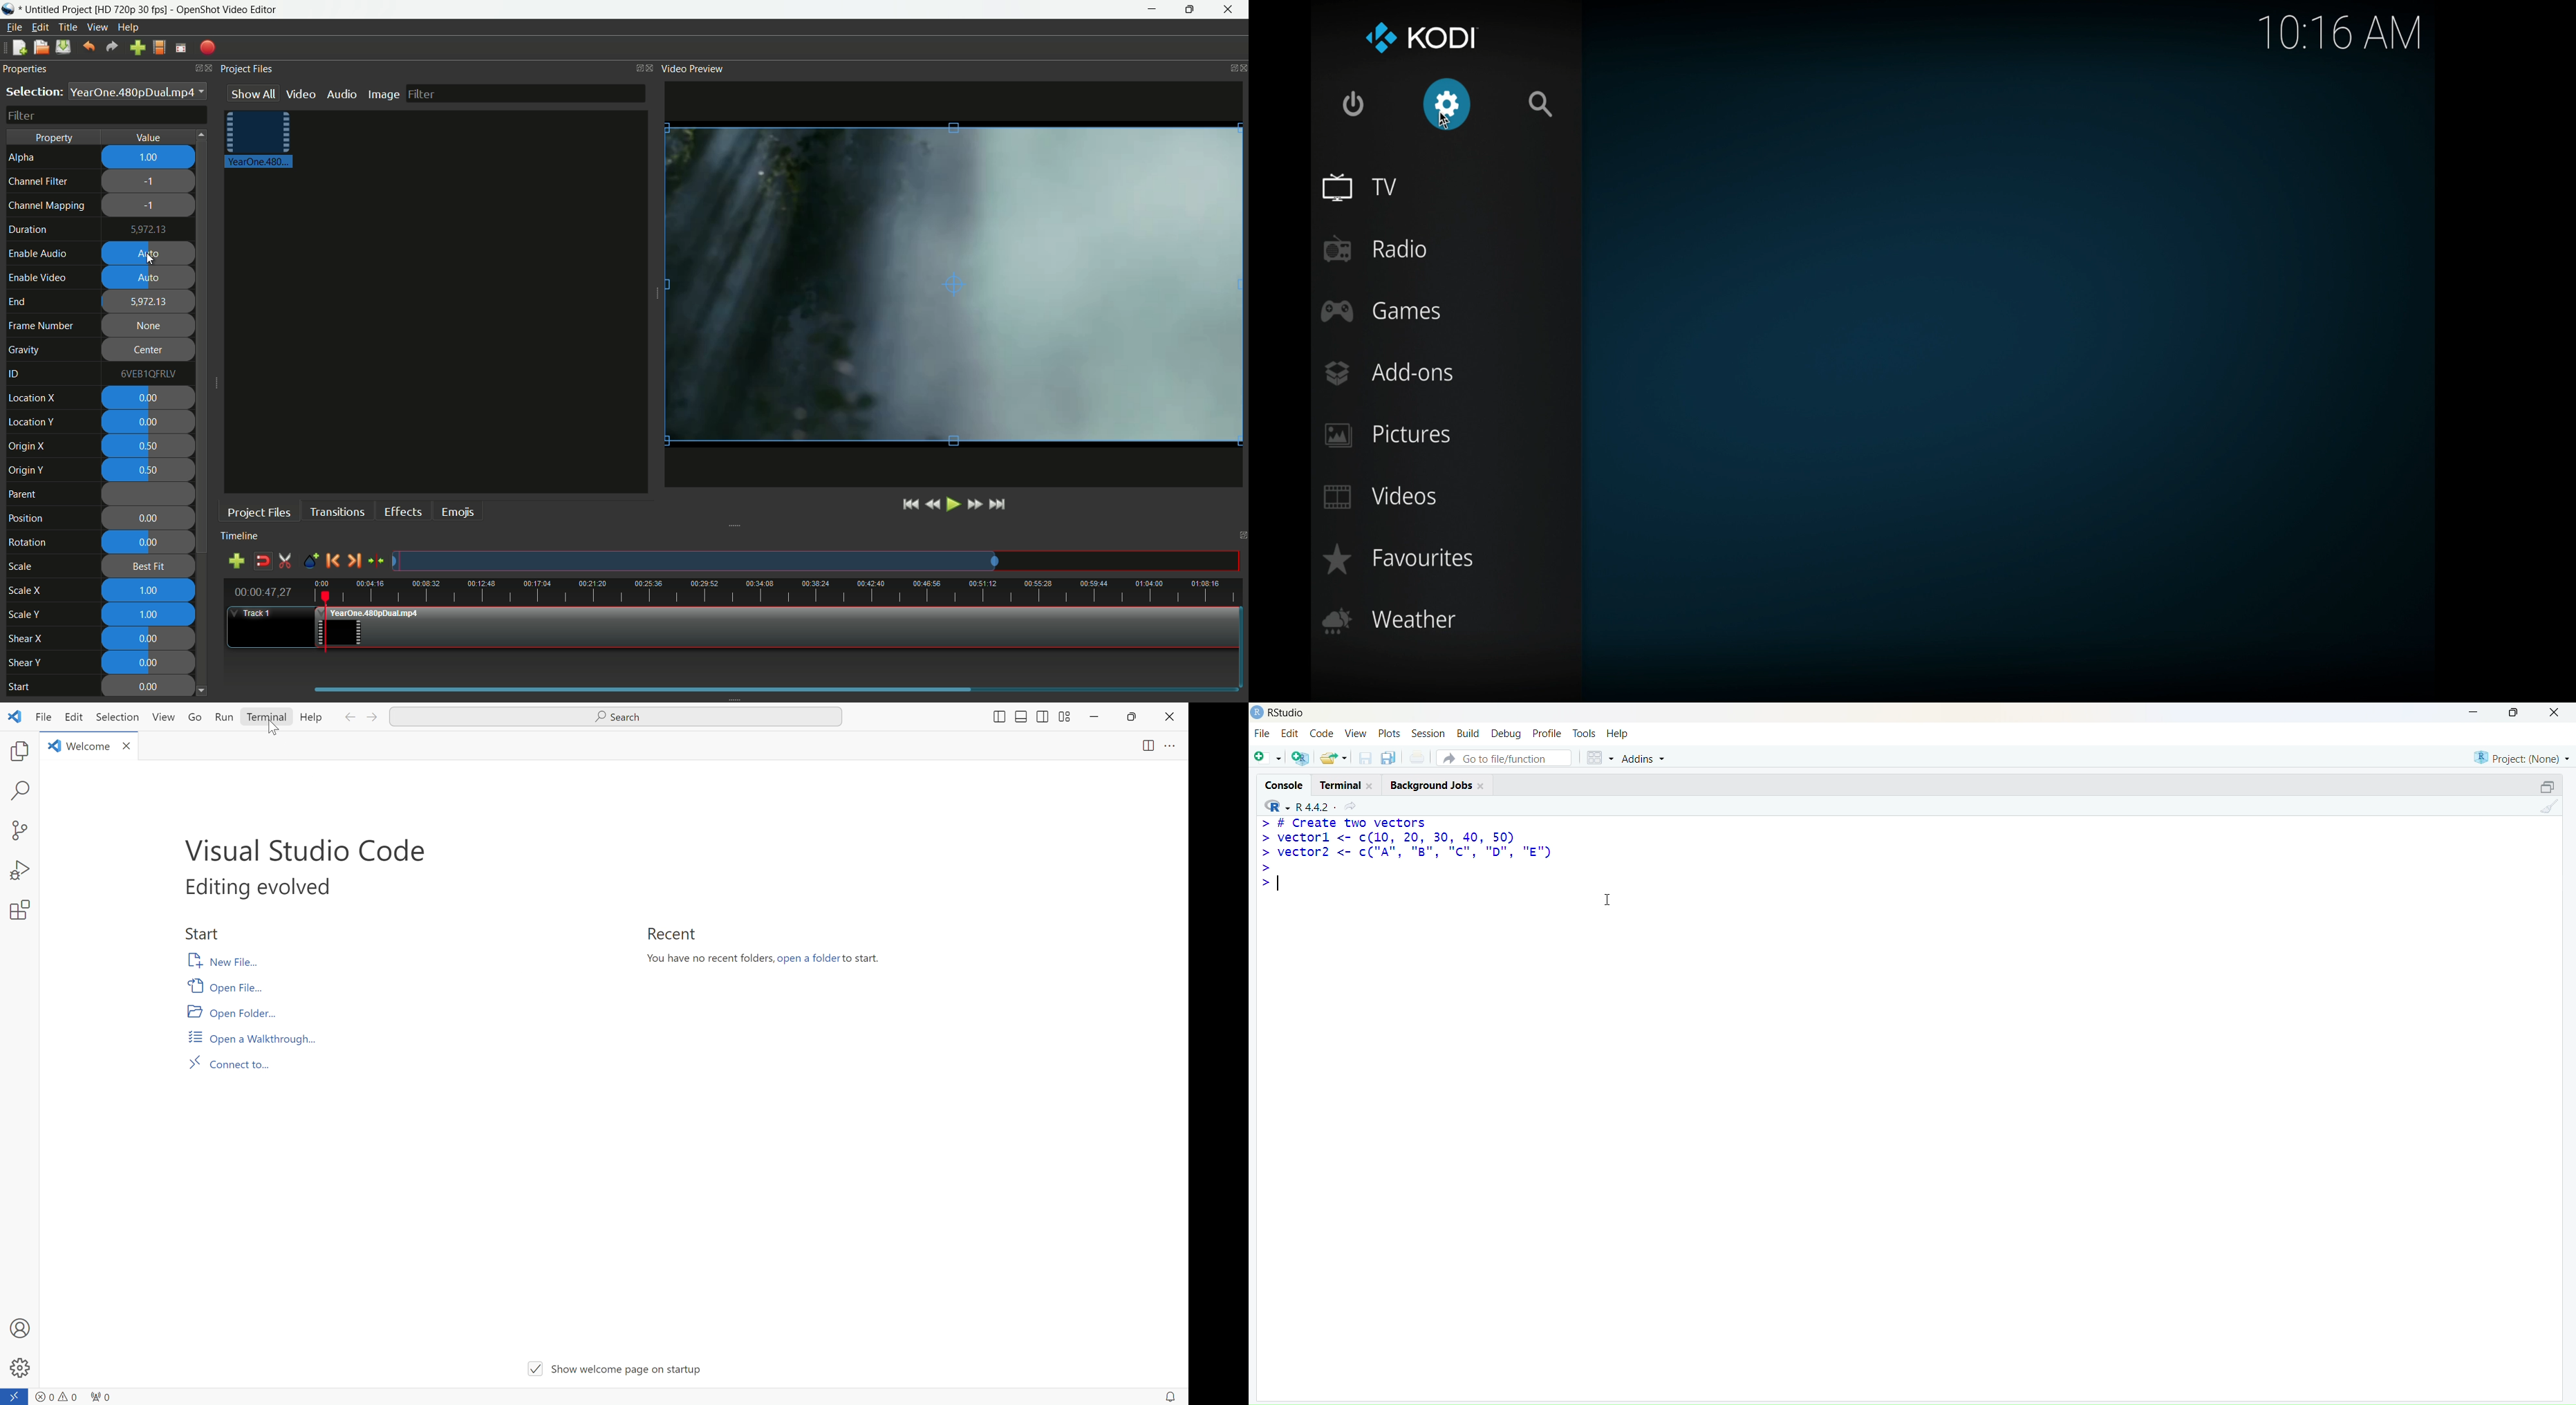 Image resolution: width=2576 pixels, height=1428 pixels. I want to click on save open document, so click(1365, 759).